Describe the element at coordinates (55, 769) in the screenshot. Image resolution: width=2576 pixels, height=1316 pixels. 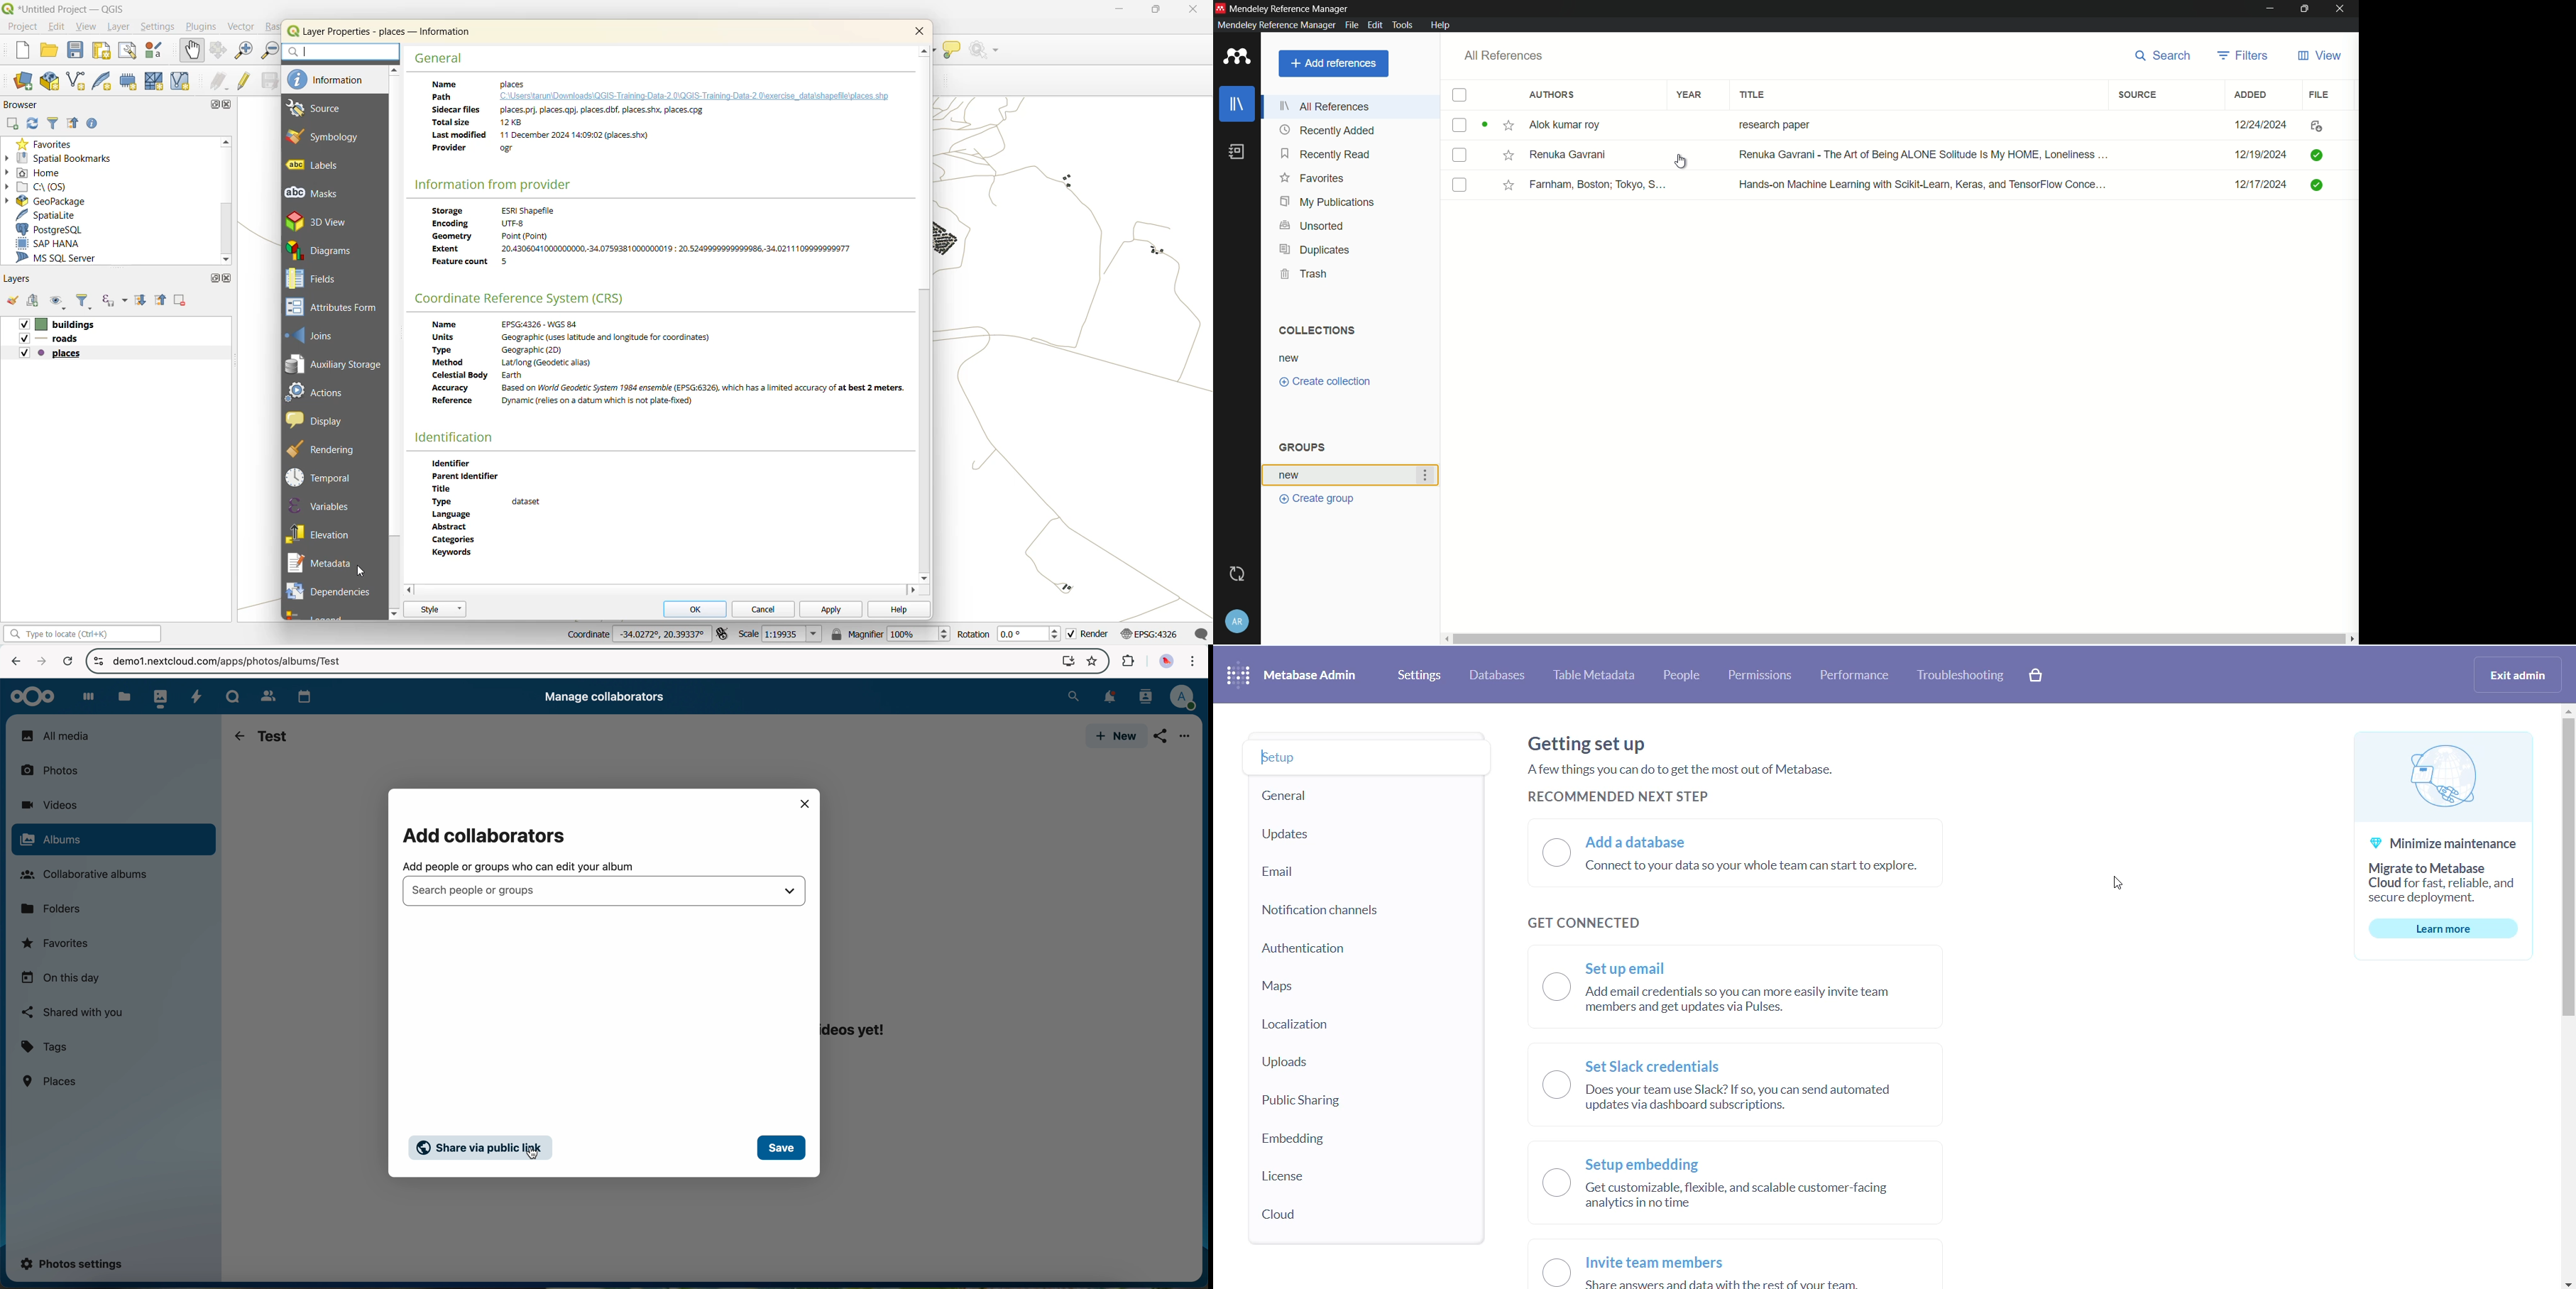
I see `photos` at that location.